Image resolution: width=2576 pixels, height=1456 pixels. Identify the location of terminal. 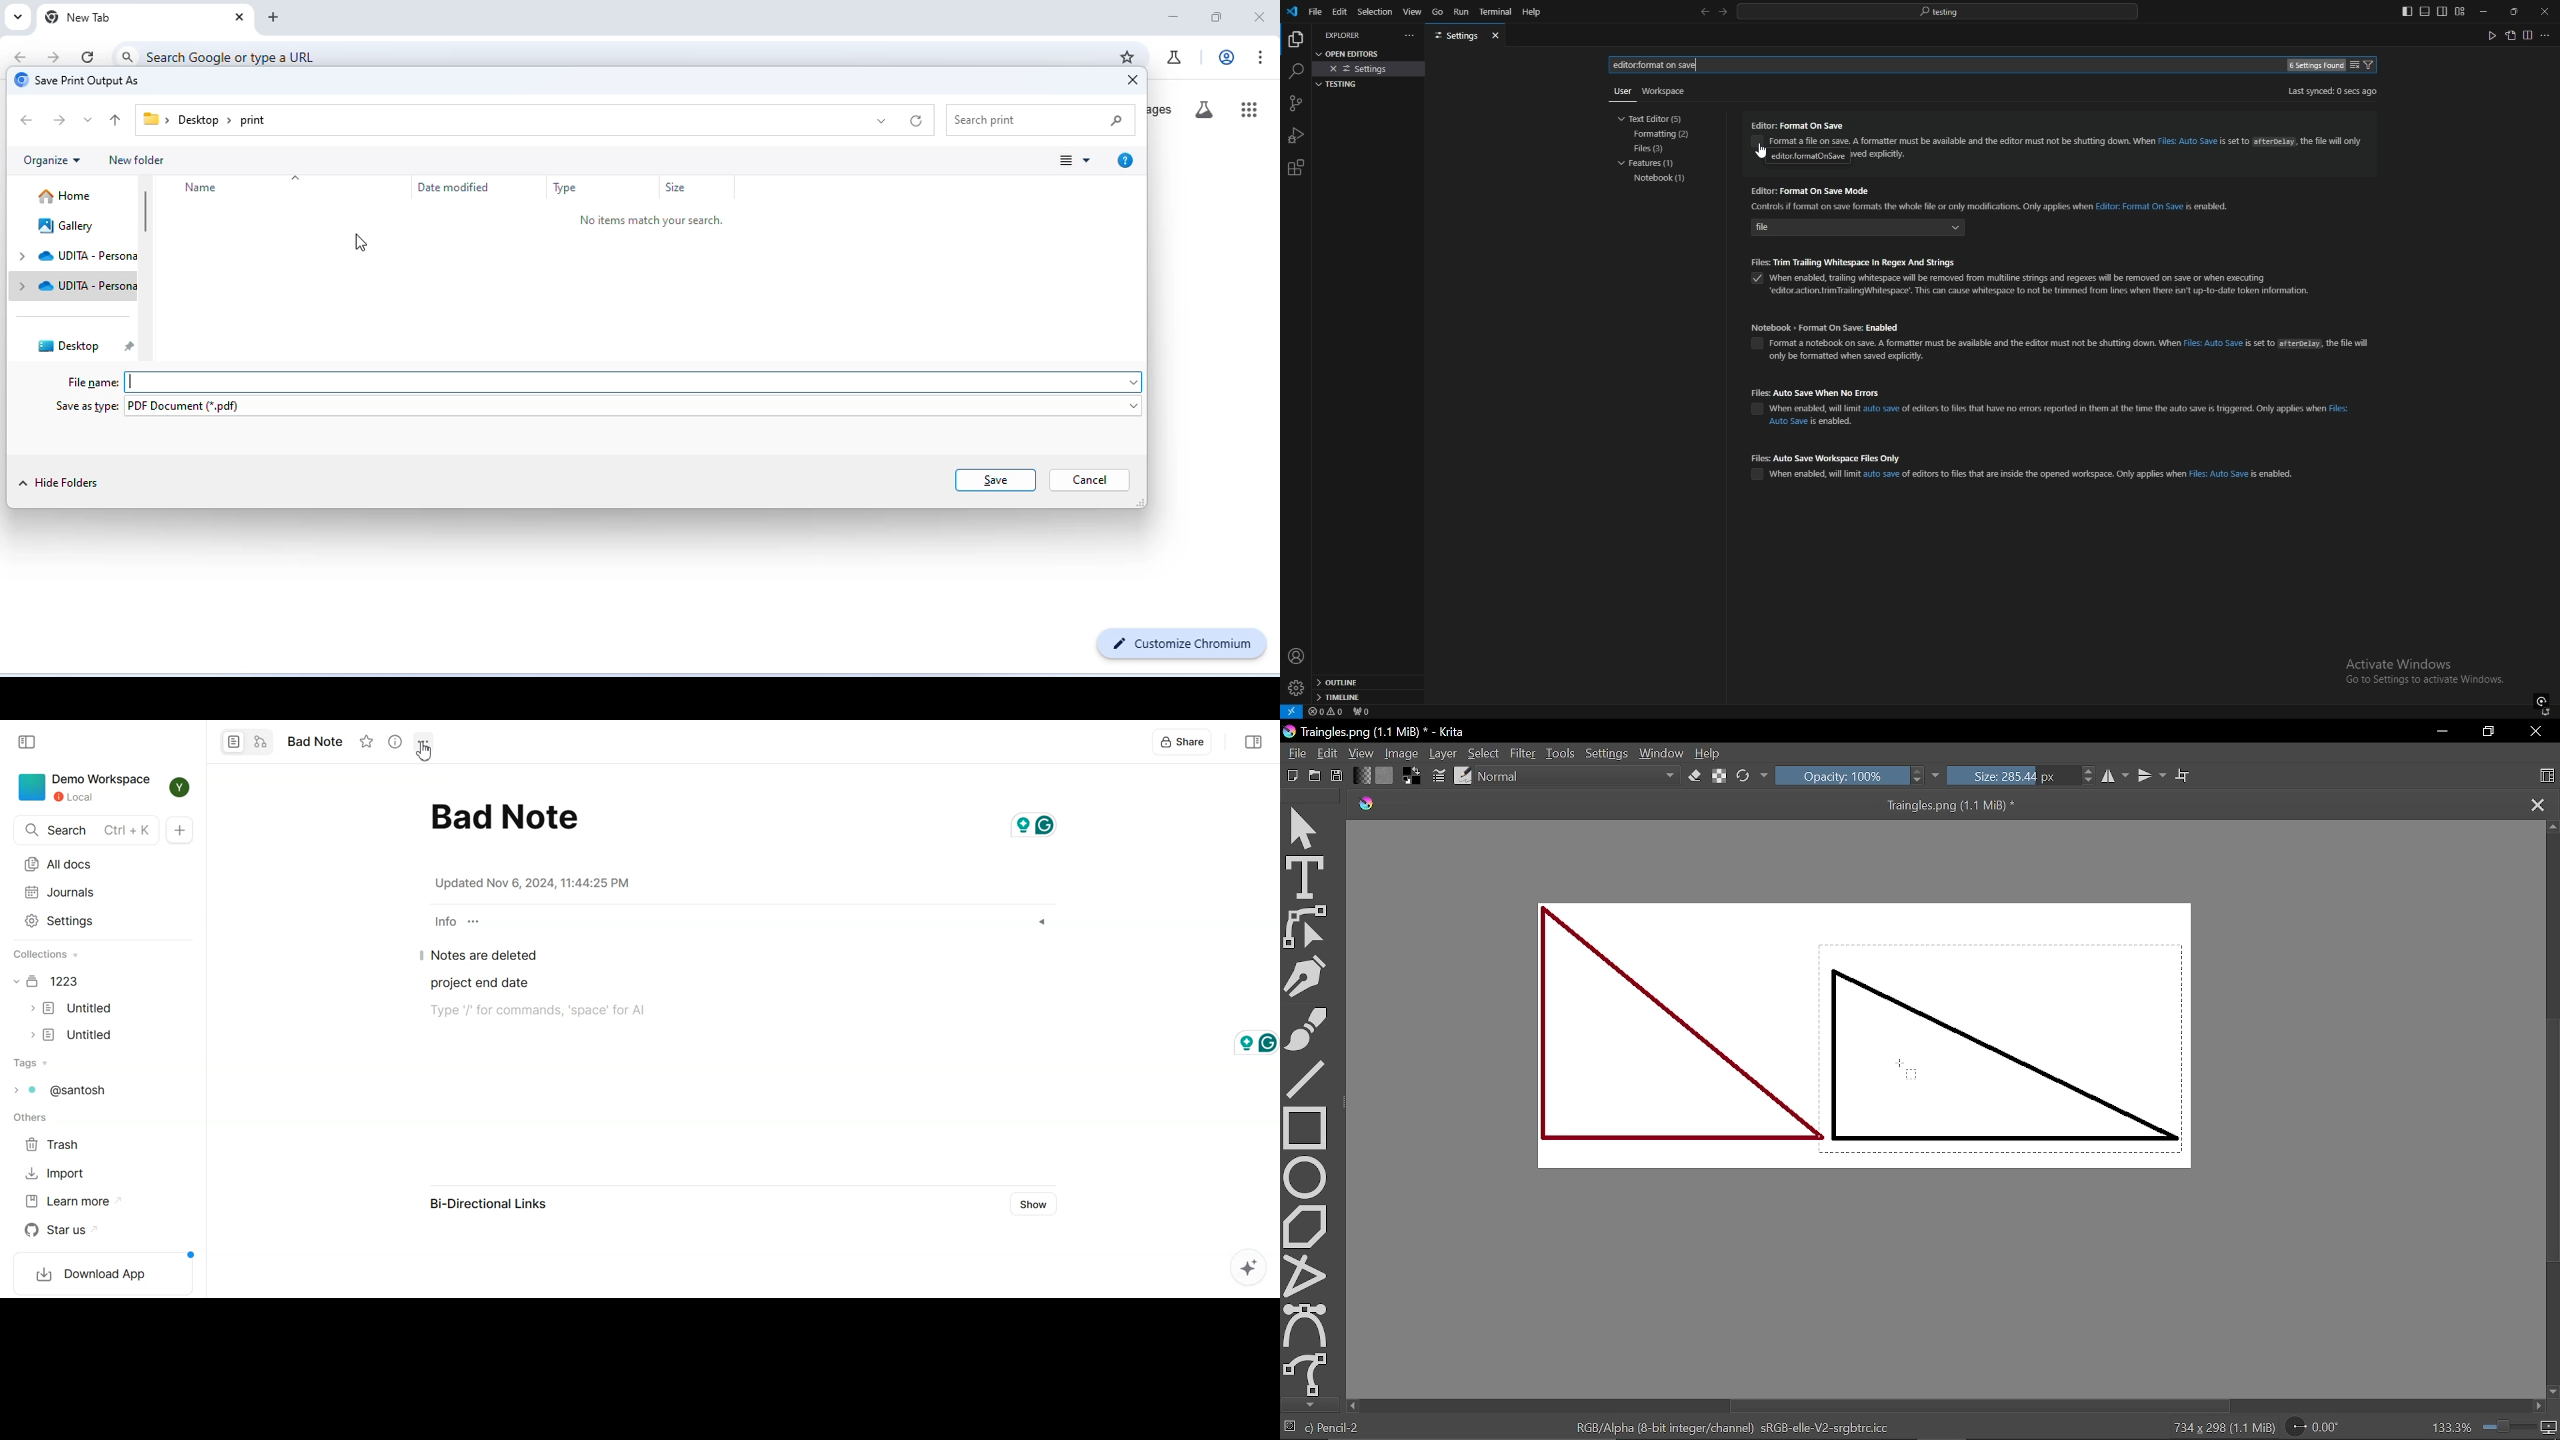
(1496, 13).